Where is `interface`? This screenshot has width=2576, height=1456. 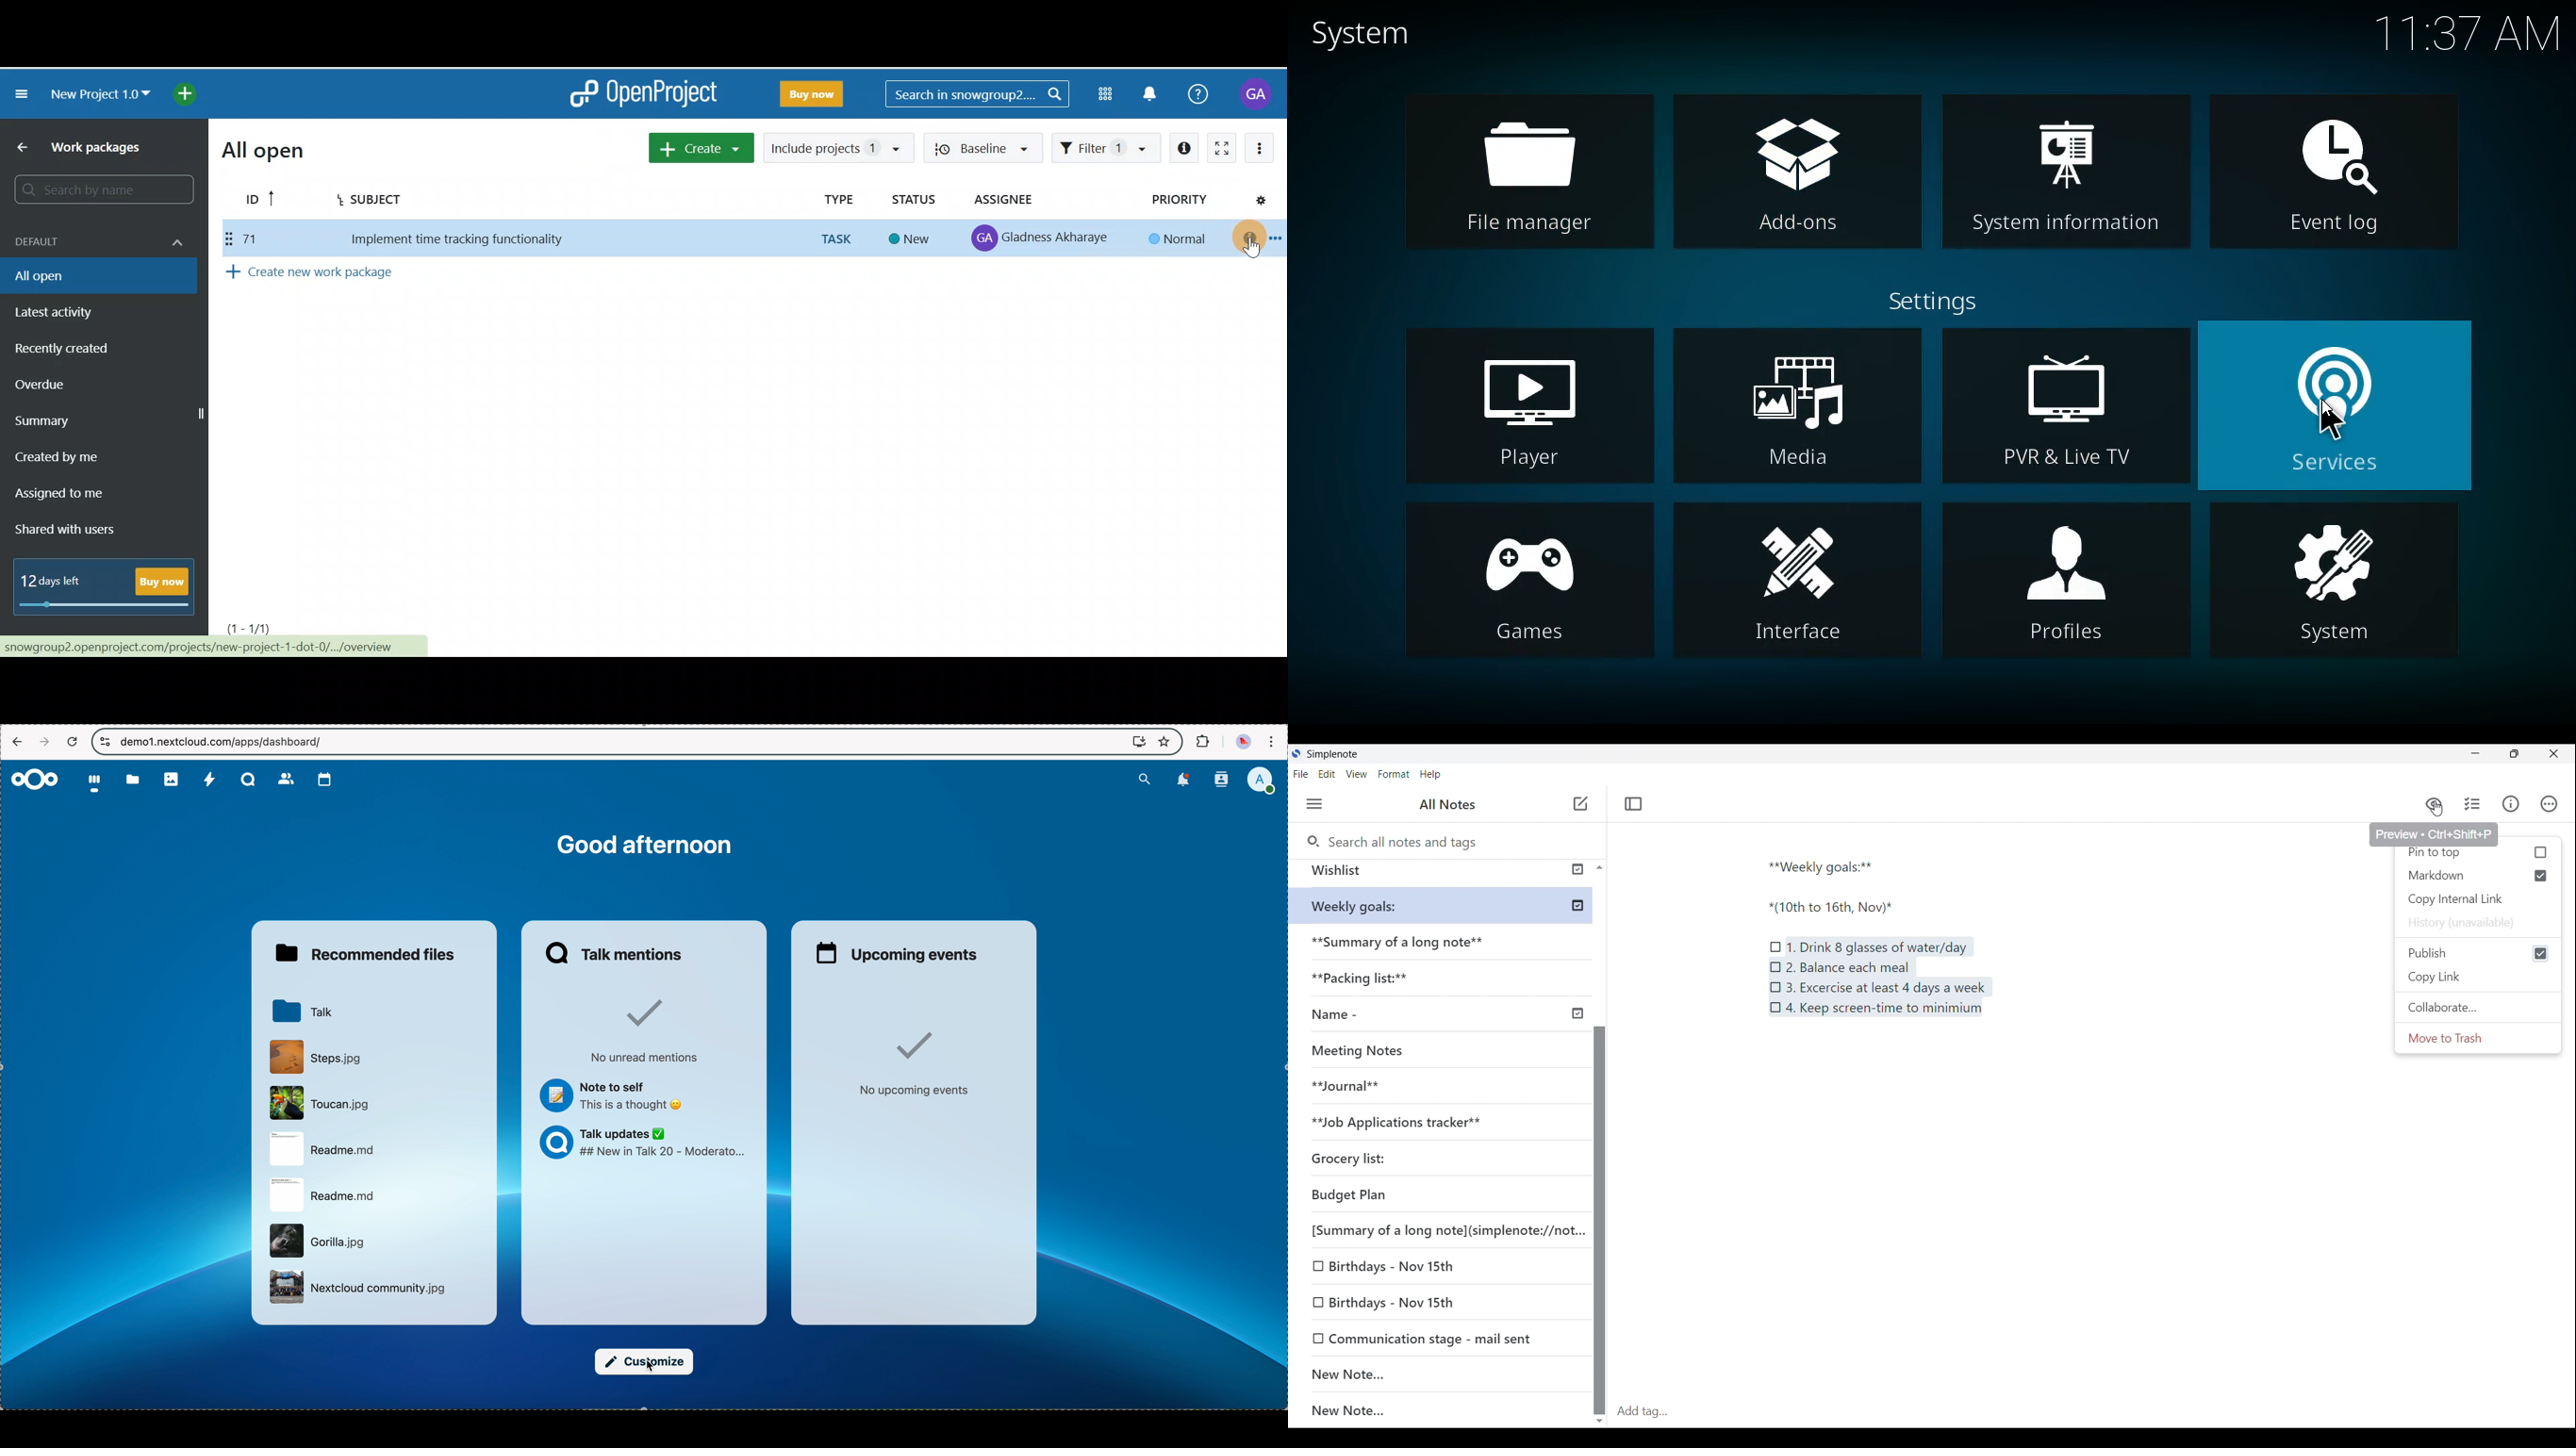
interface is located at coordinates (1800, 583).